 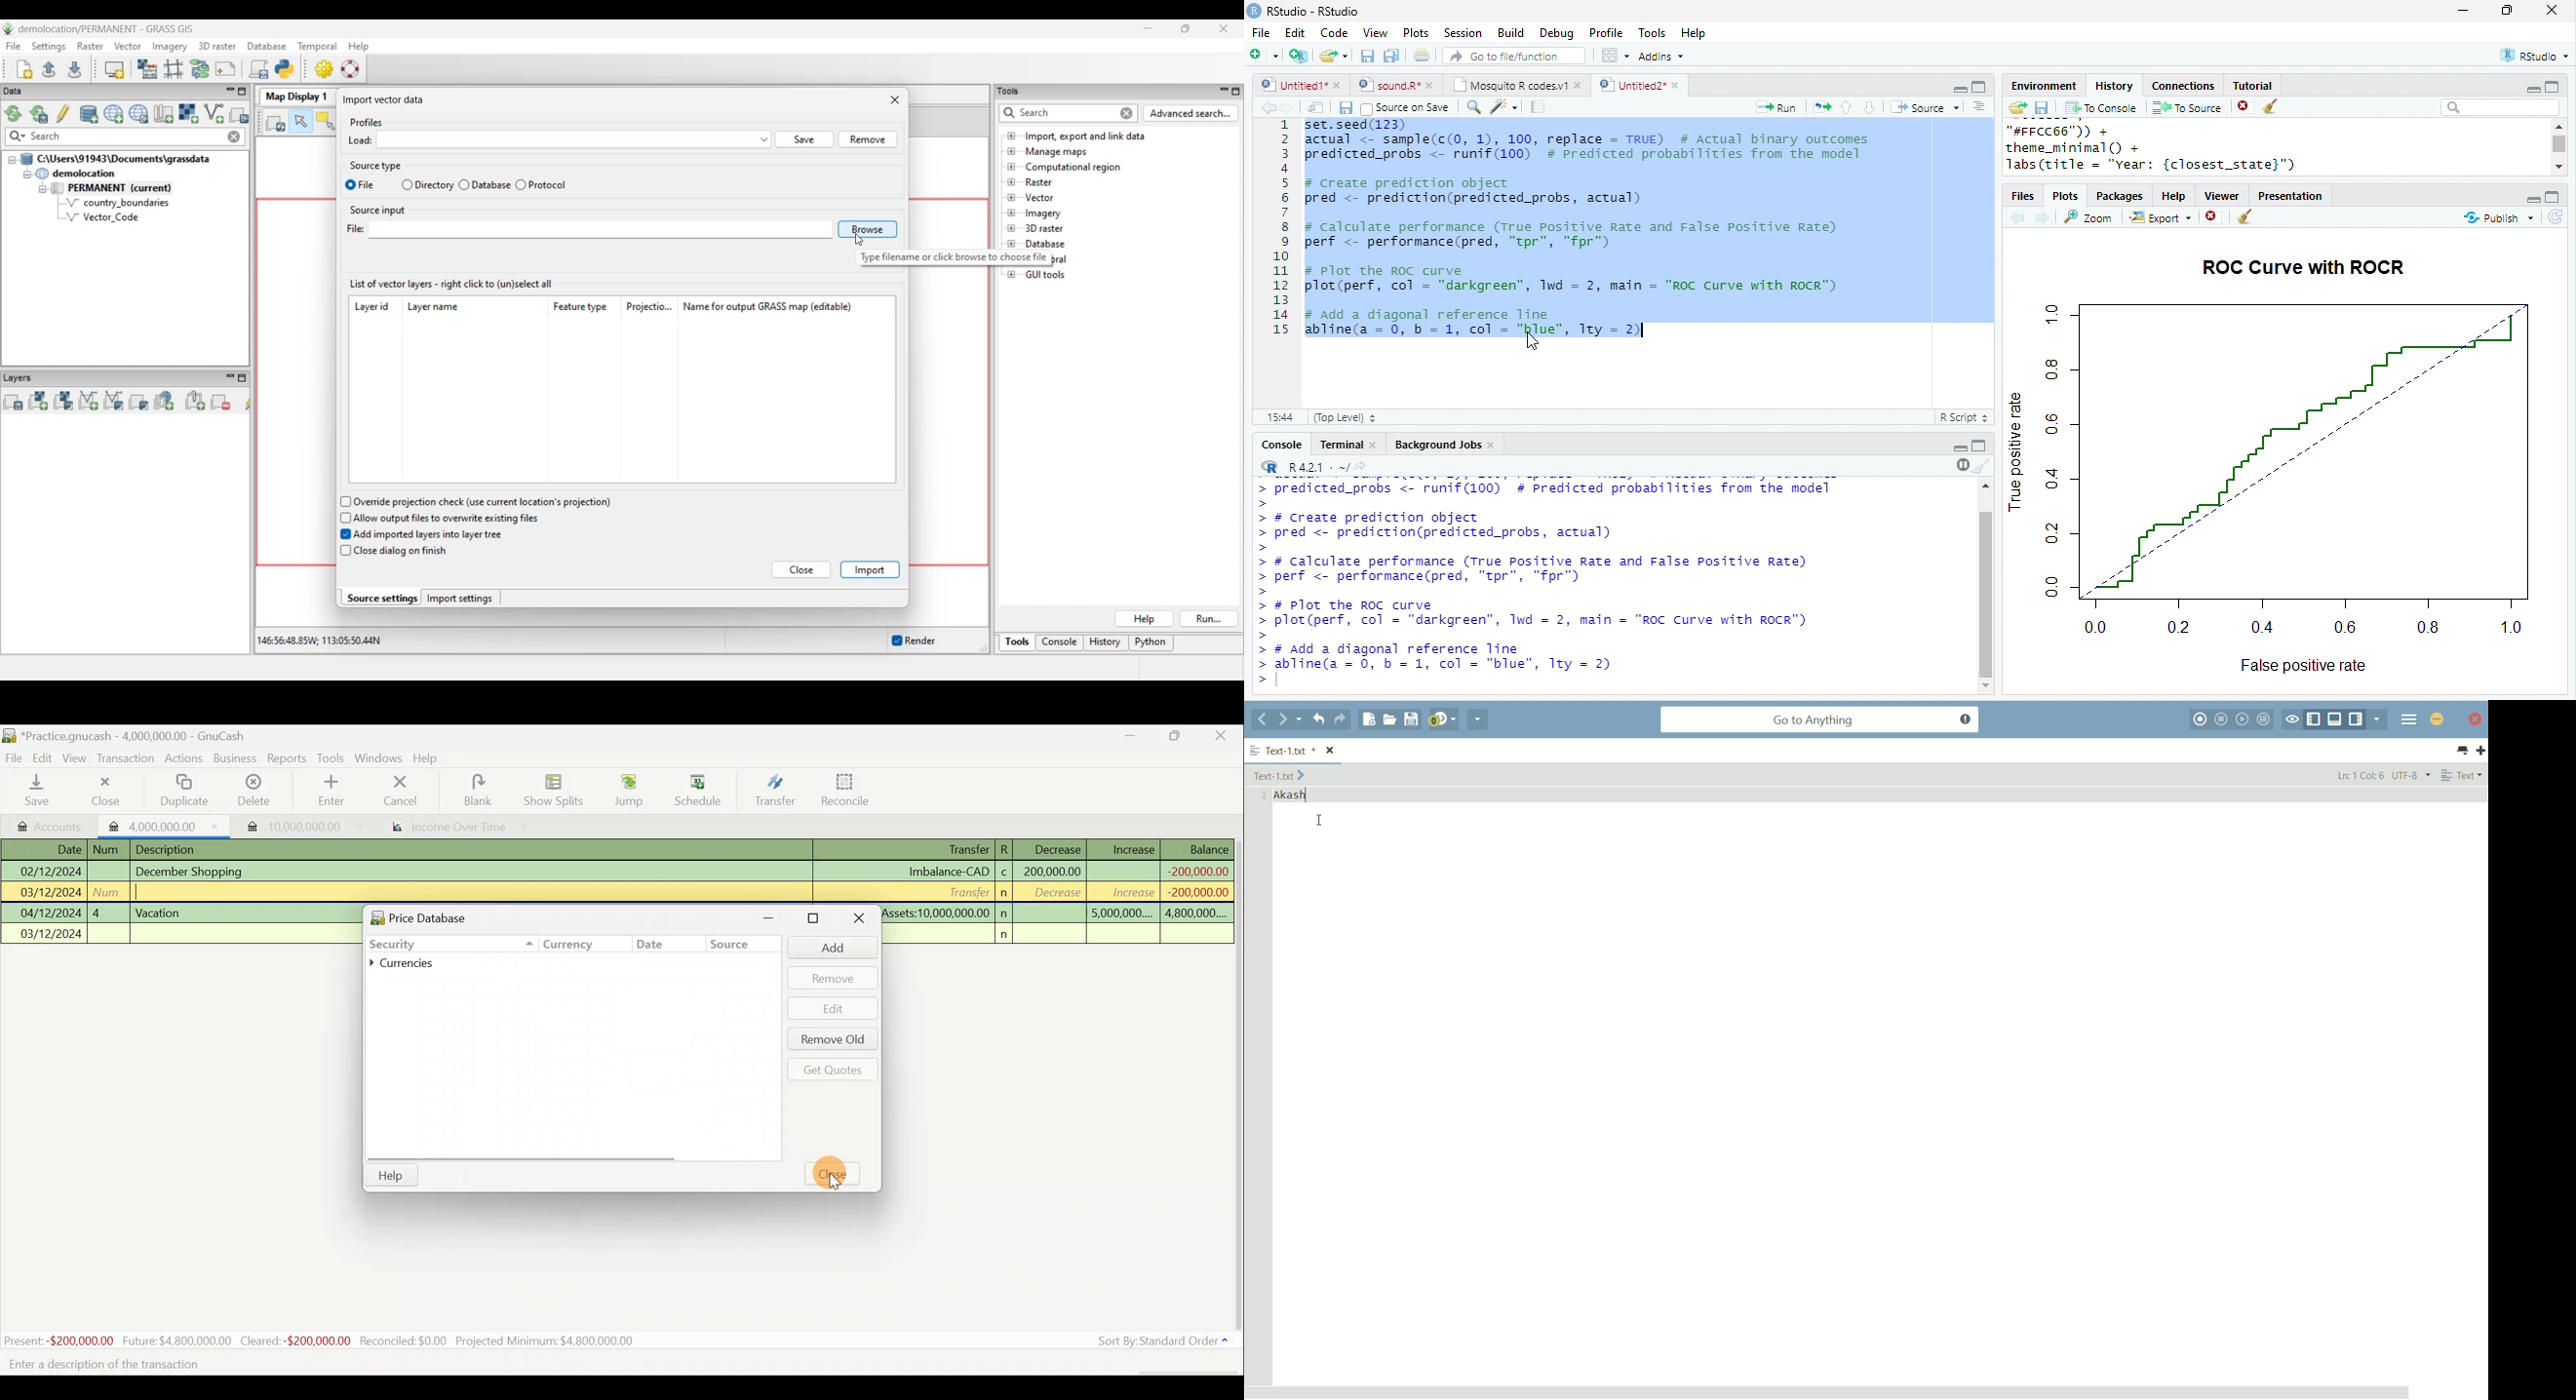 I want to click on minimize, so click(x=1960, y=88).